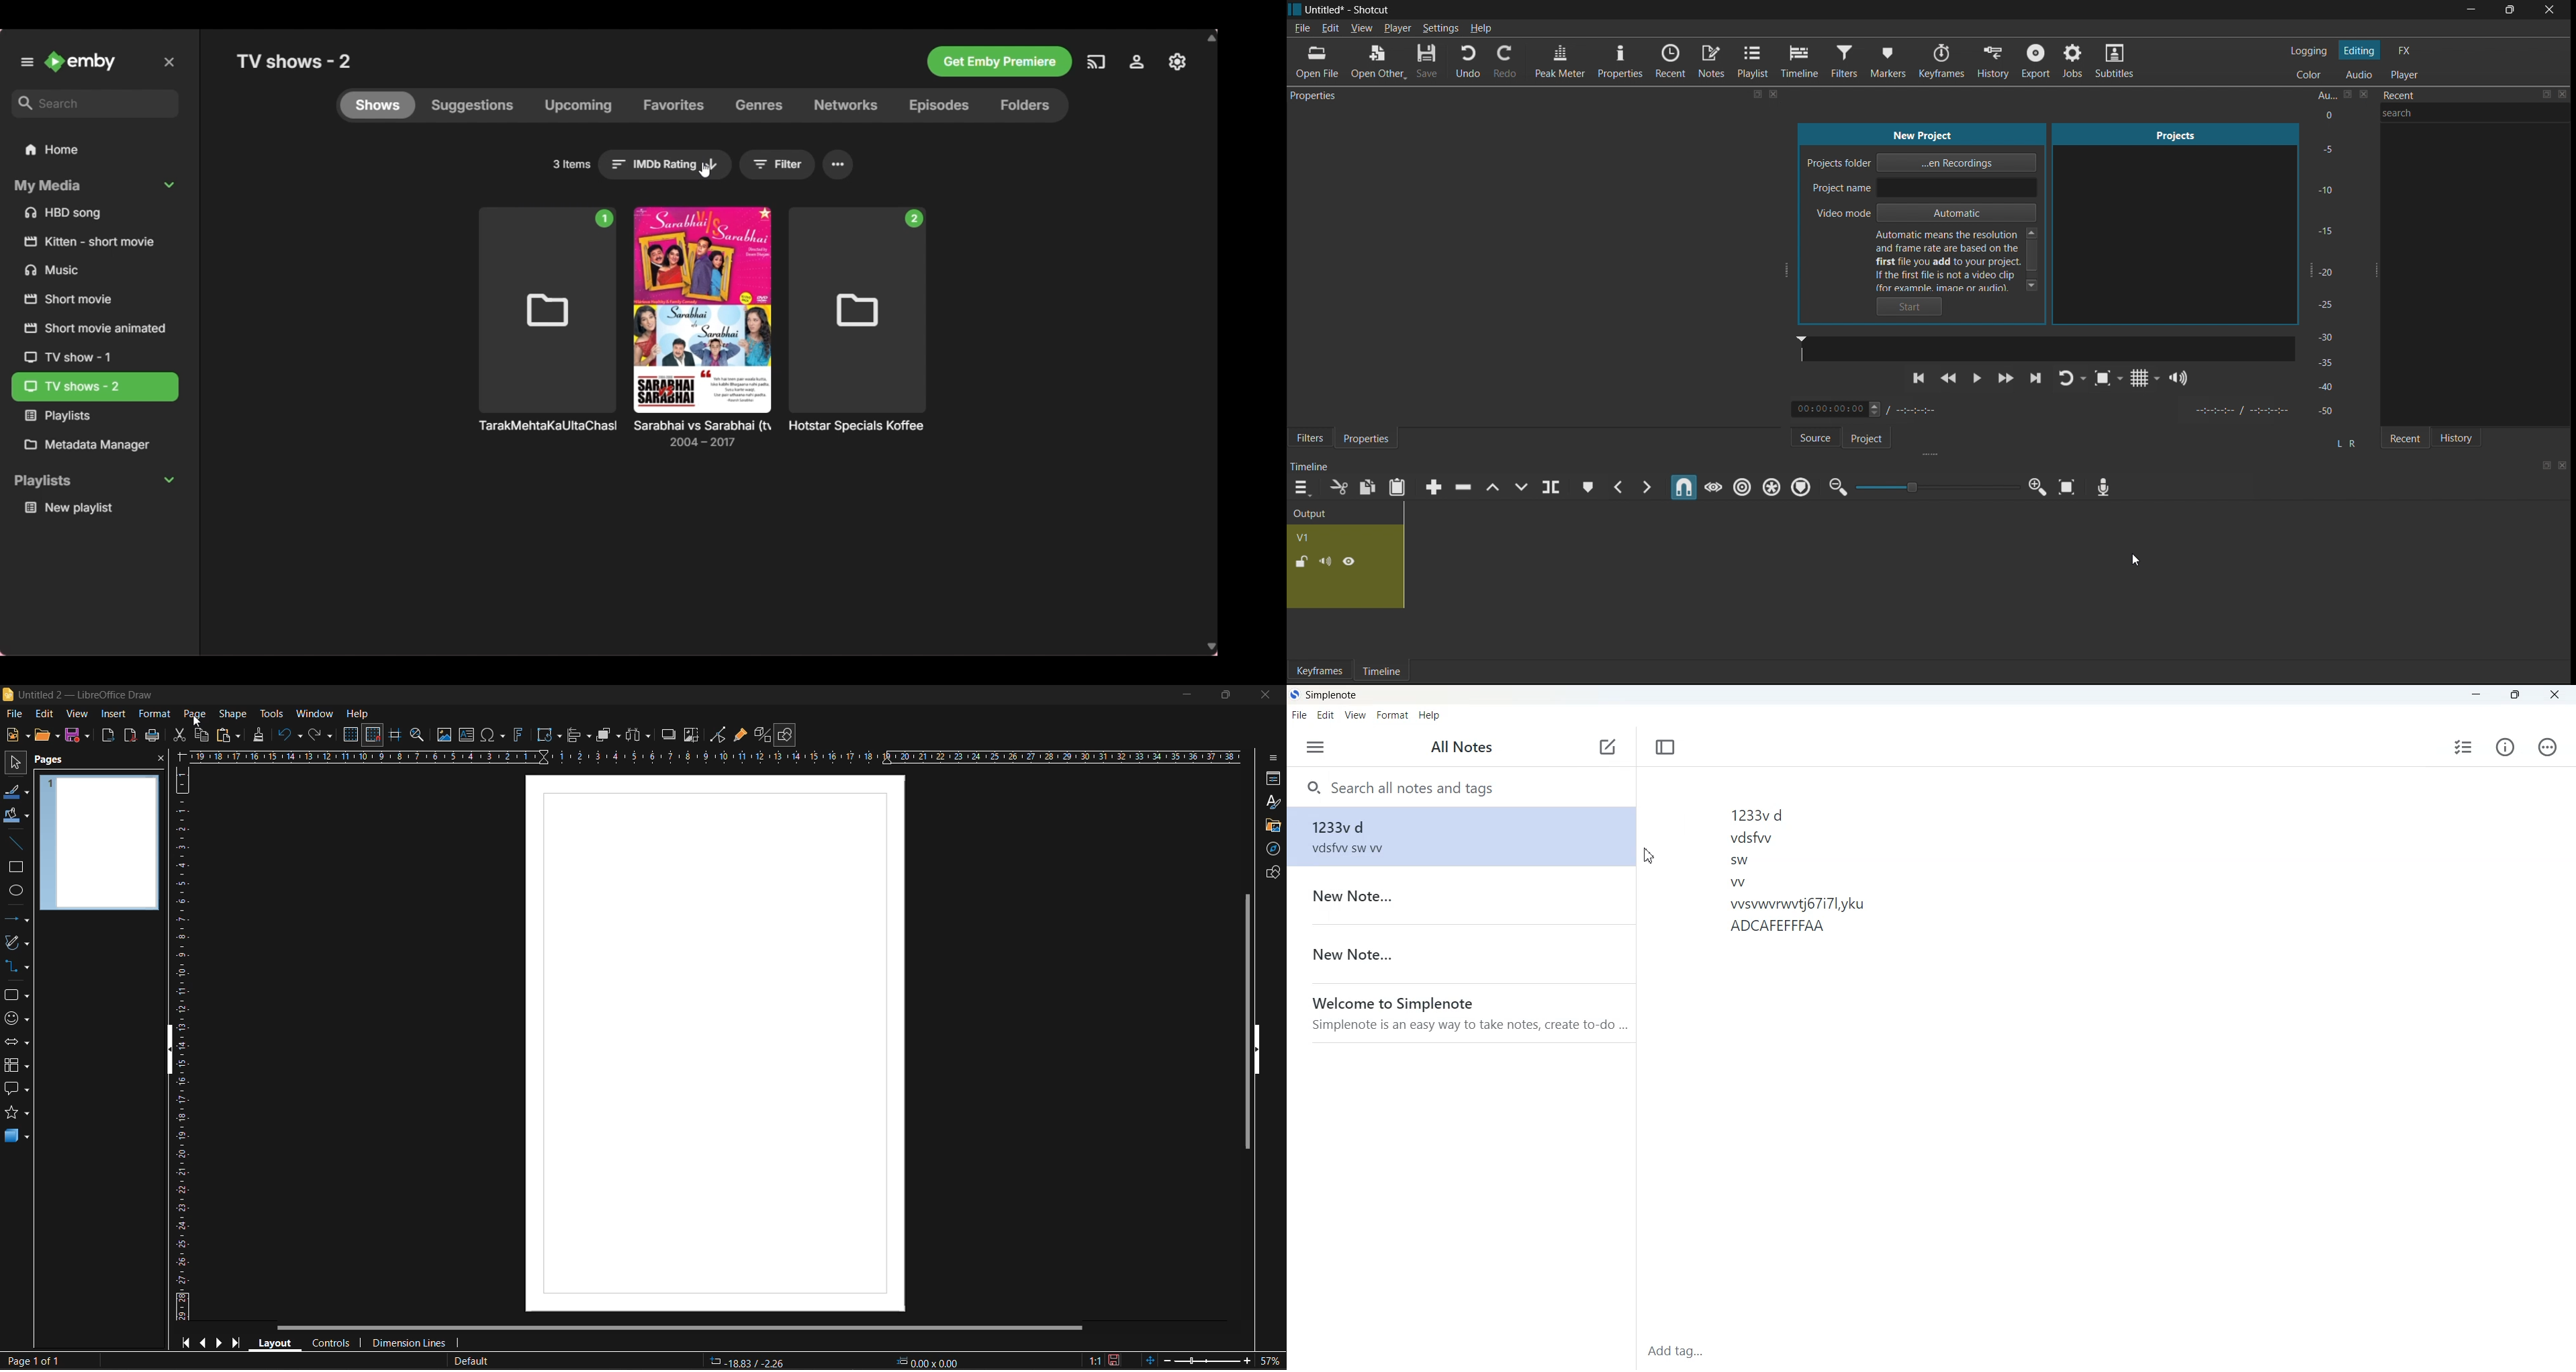 Image resolution: width=2576 pixels, height=1372 pixels. I want to click on Split at playhead, so click(1556, 488).